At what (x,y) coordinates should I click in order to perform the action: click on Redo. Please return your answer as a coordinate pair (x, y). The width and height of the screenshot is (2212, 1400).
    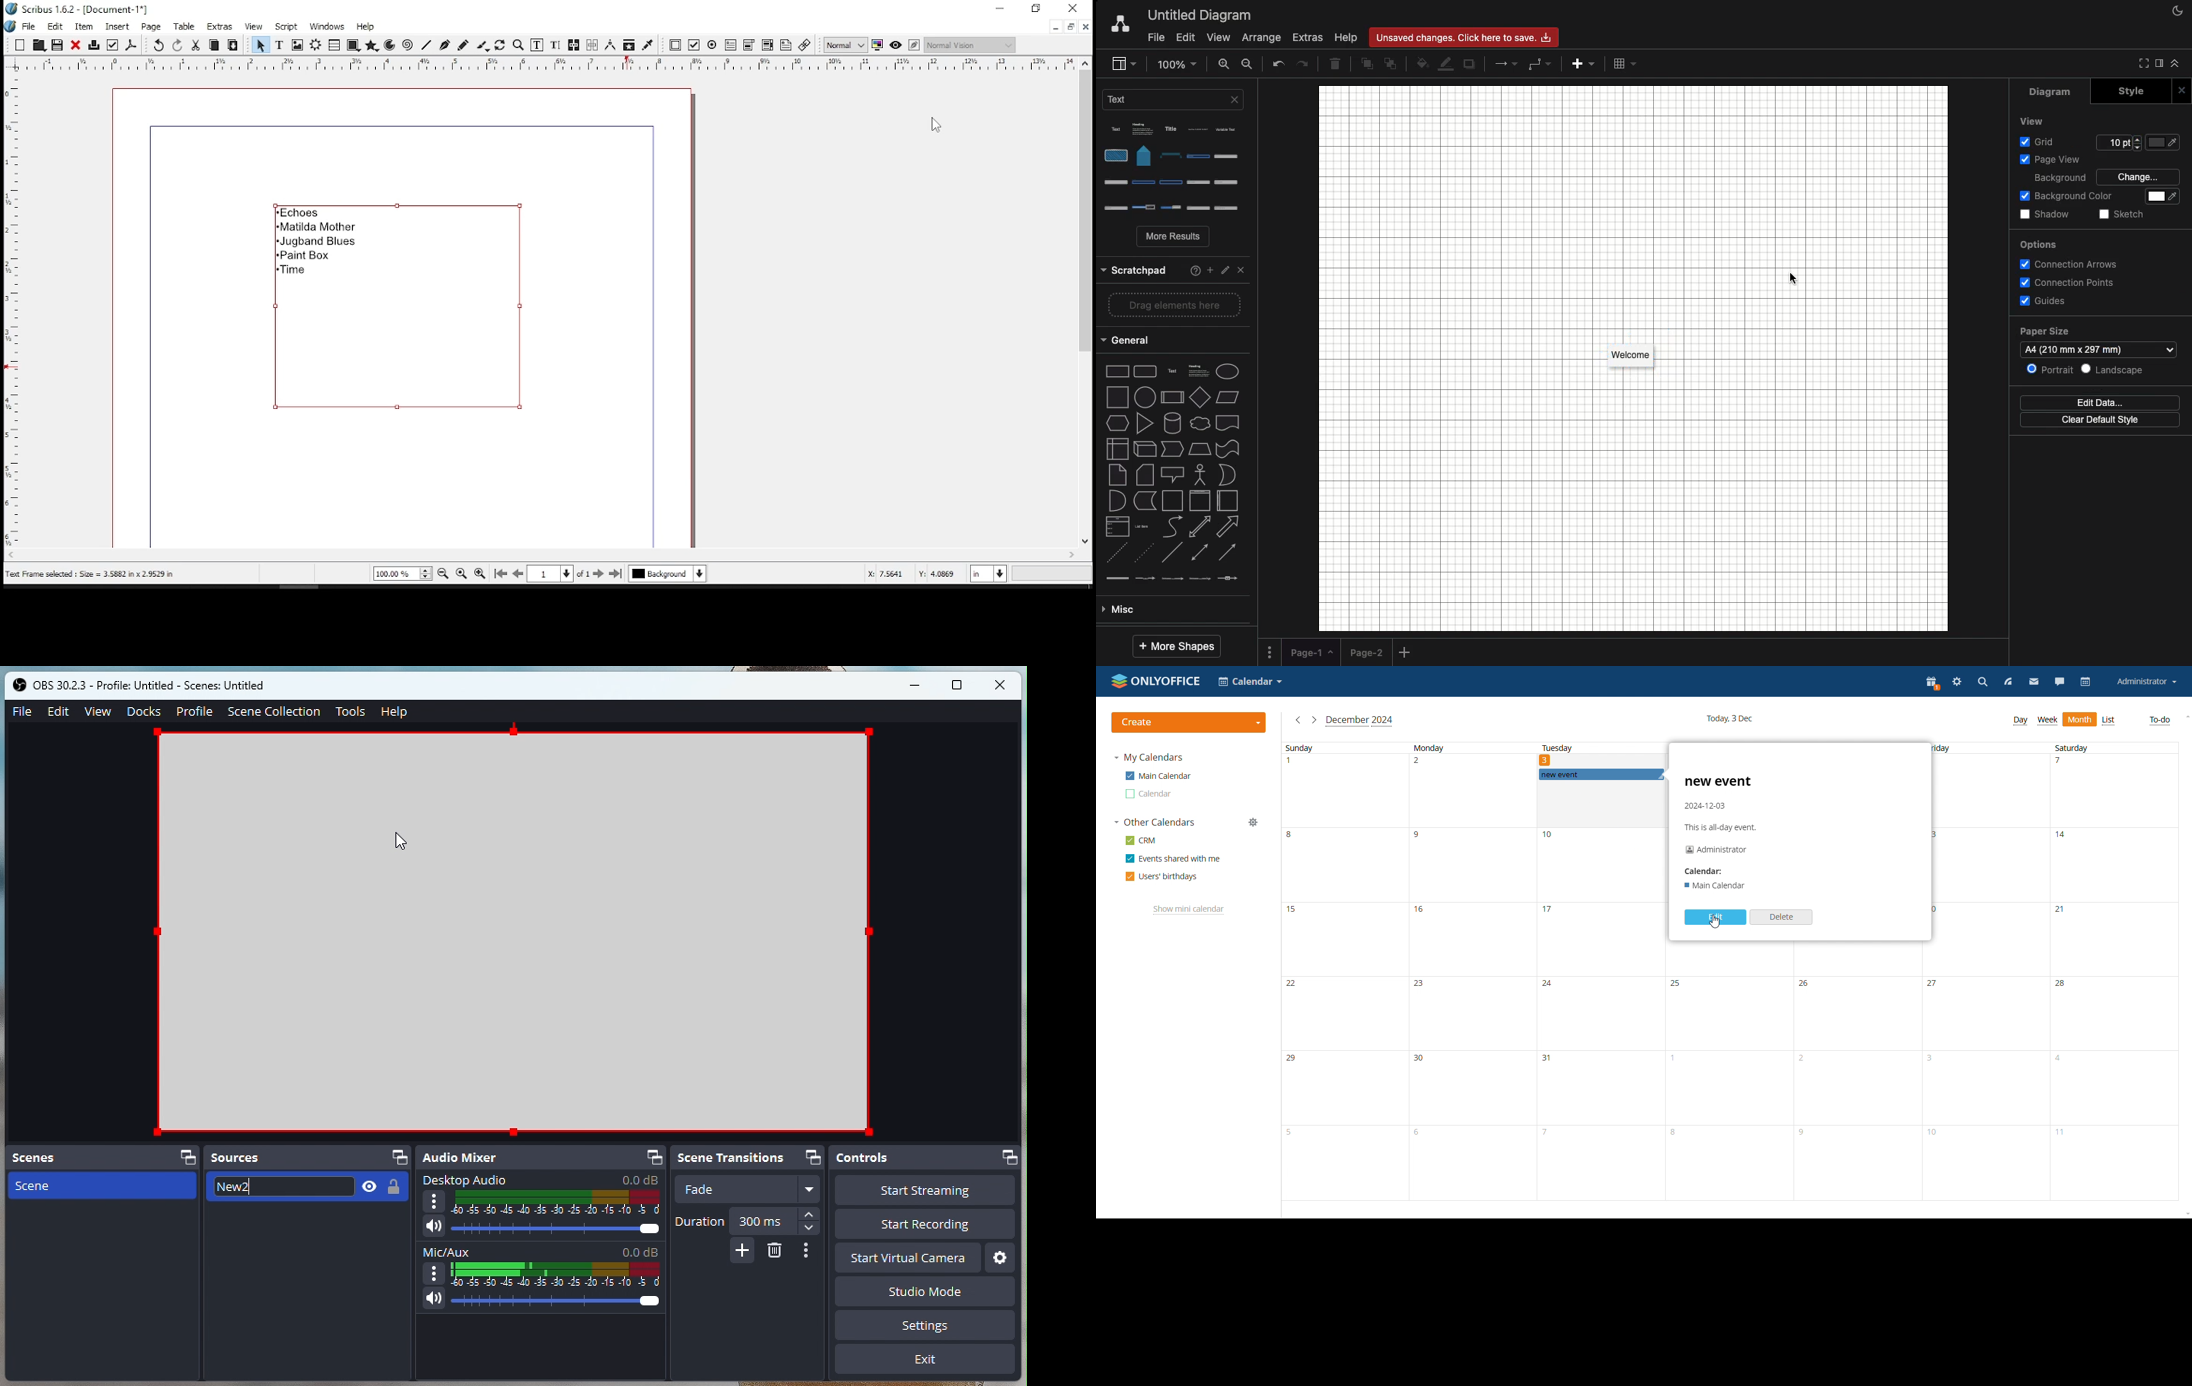
    Looking at the image, I should click on (1305, 63).